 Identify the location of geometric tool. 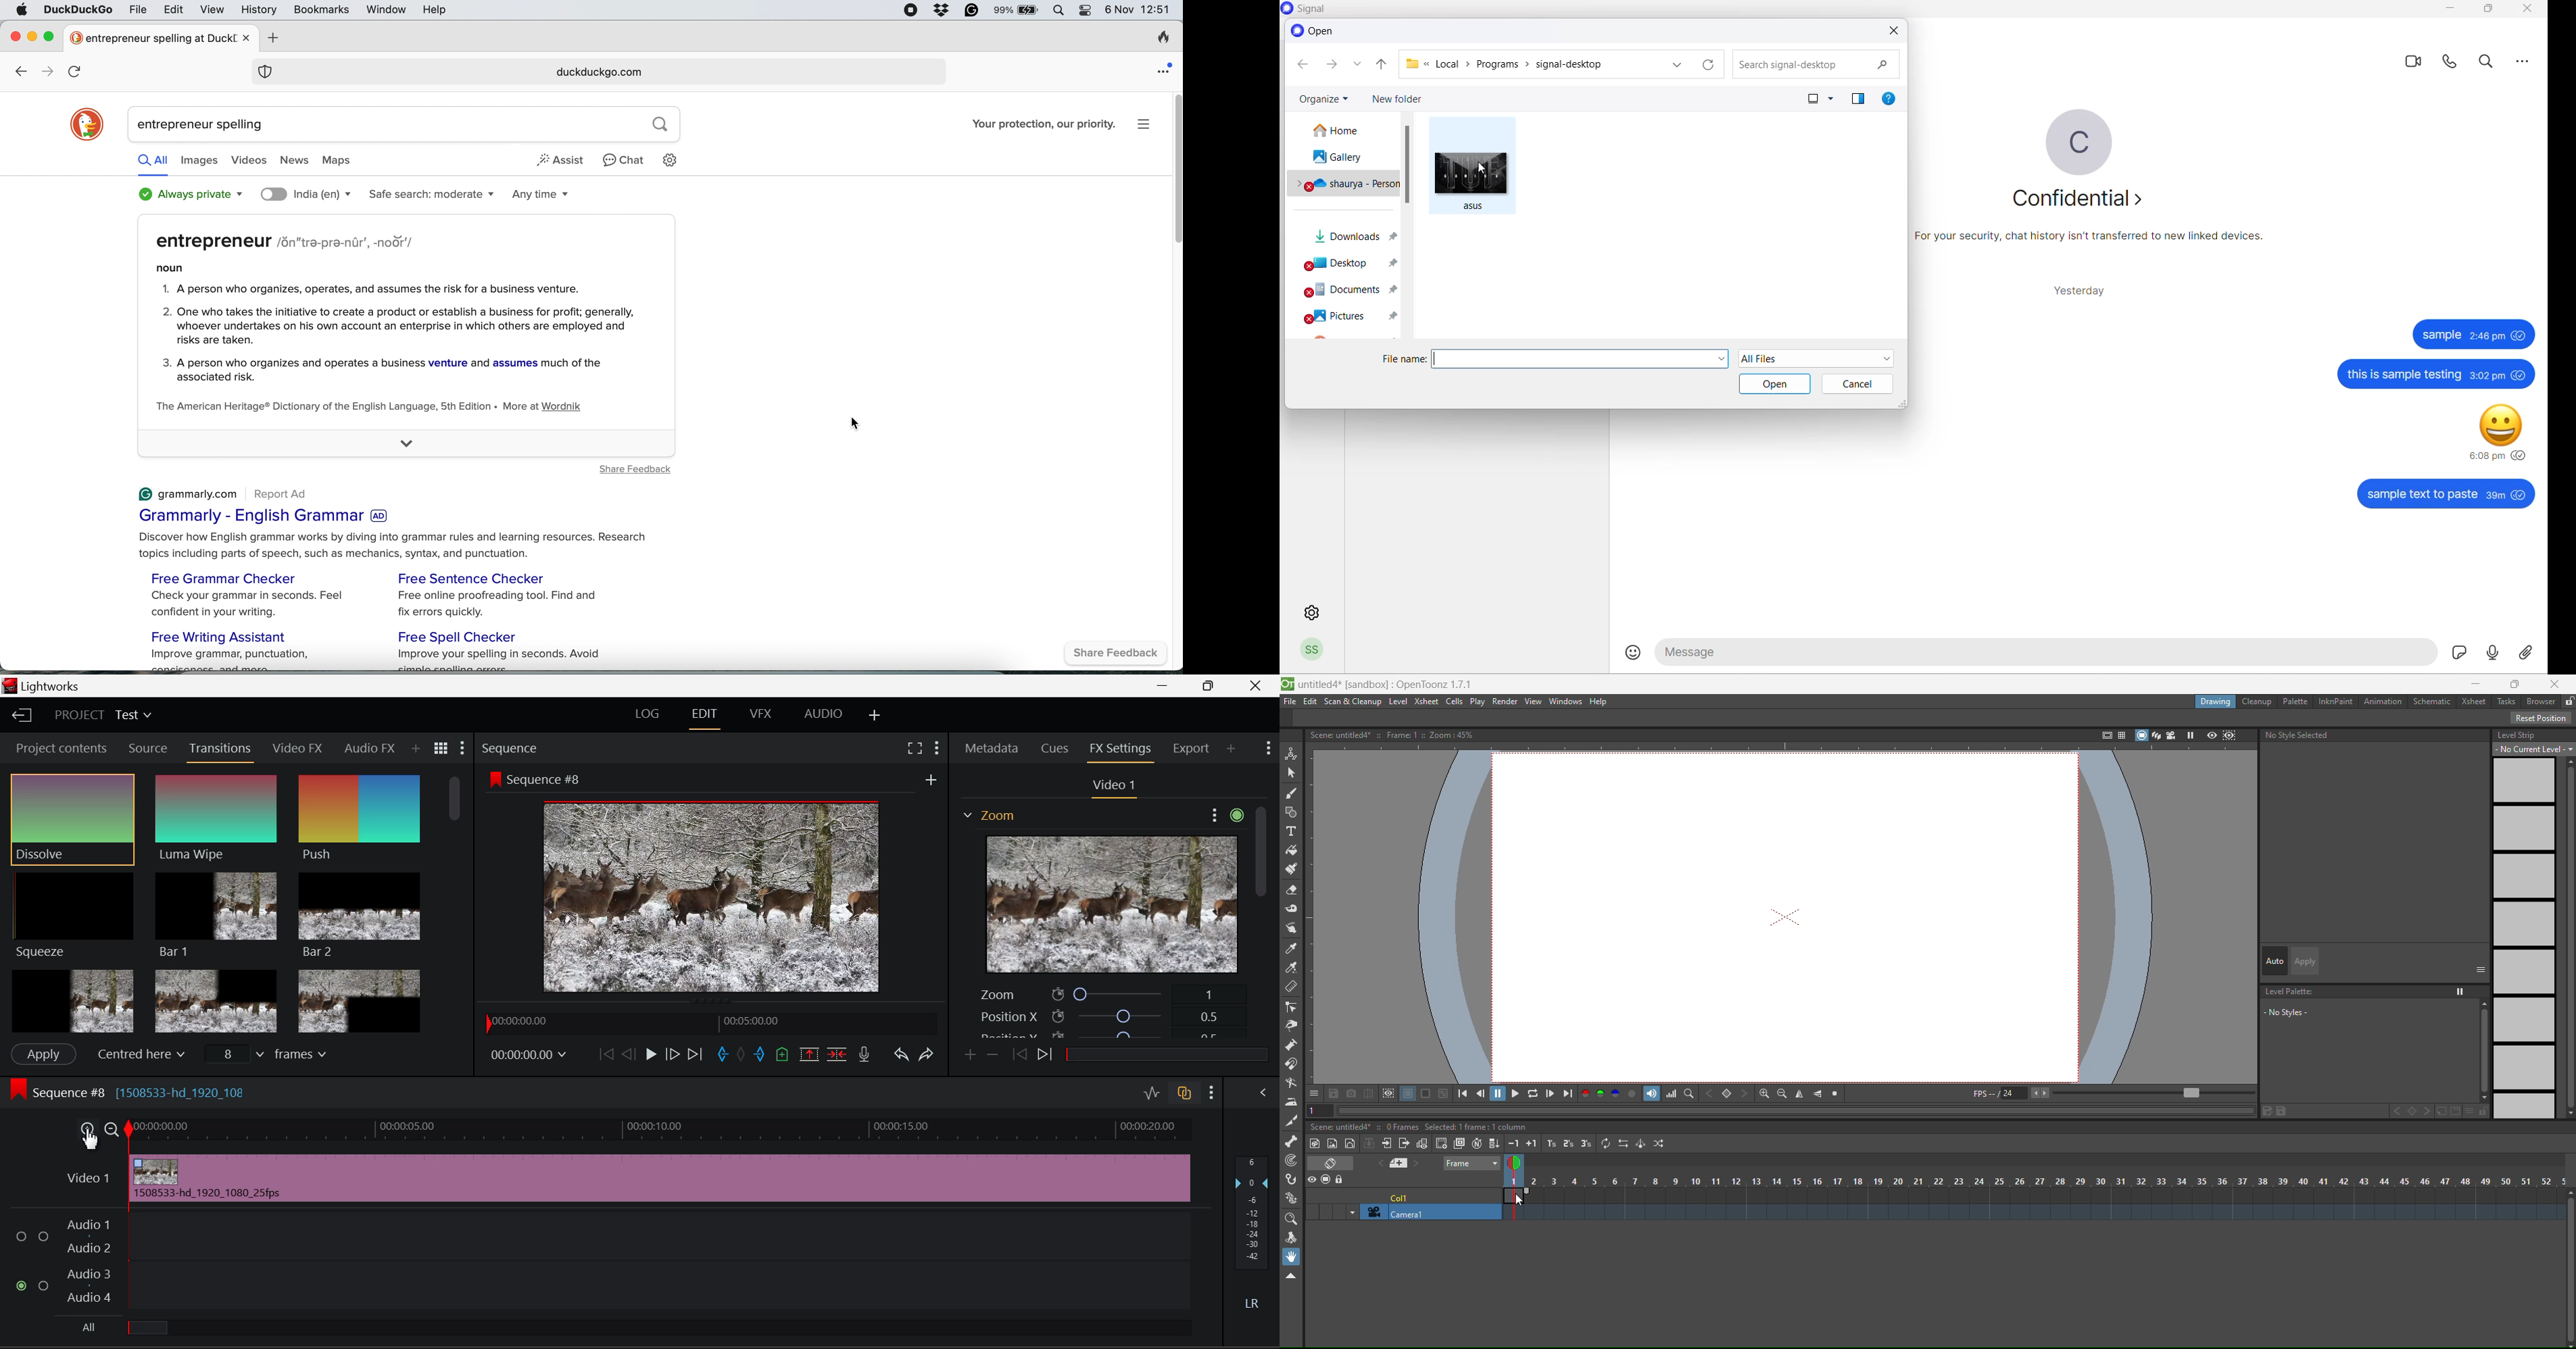
(1290, 814).